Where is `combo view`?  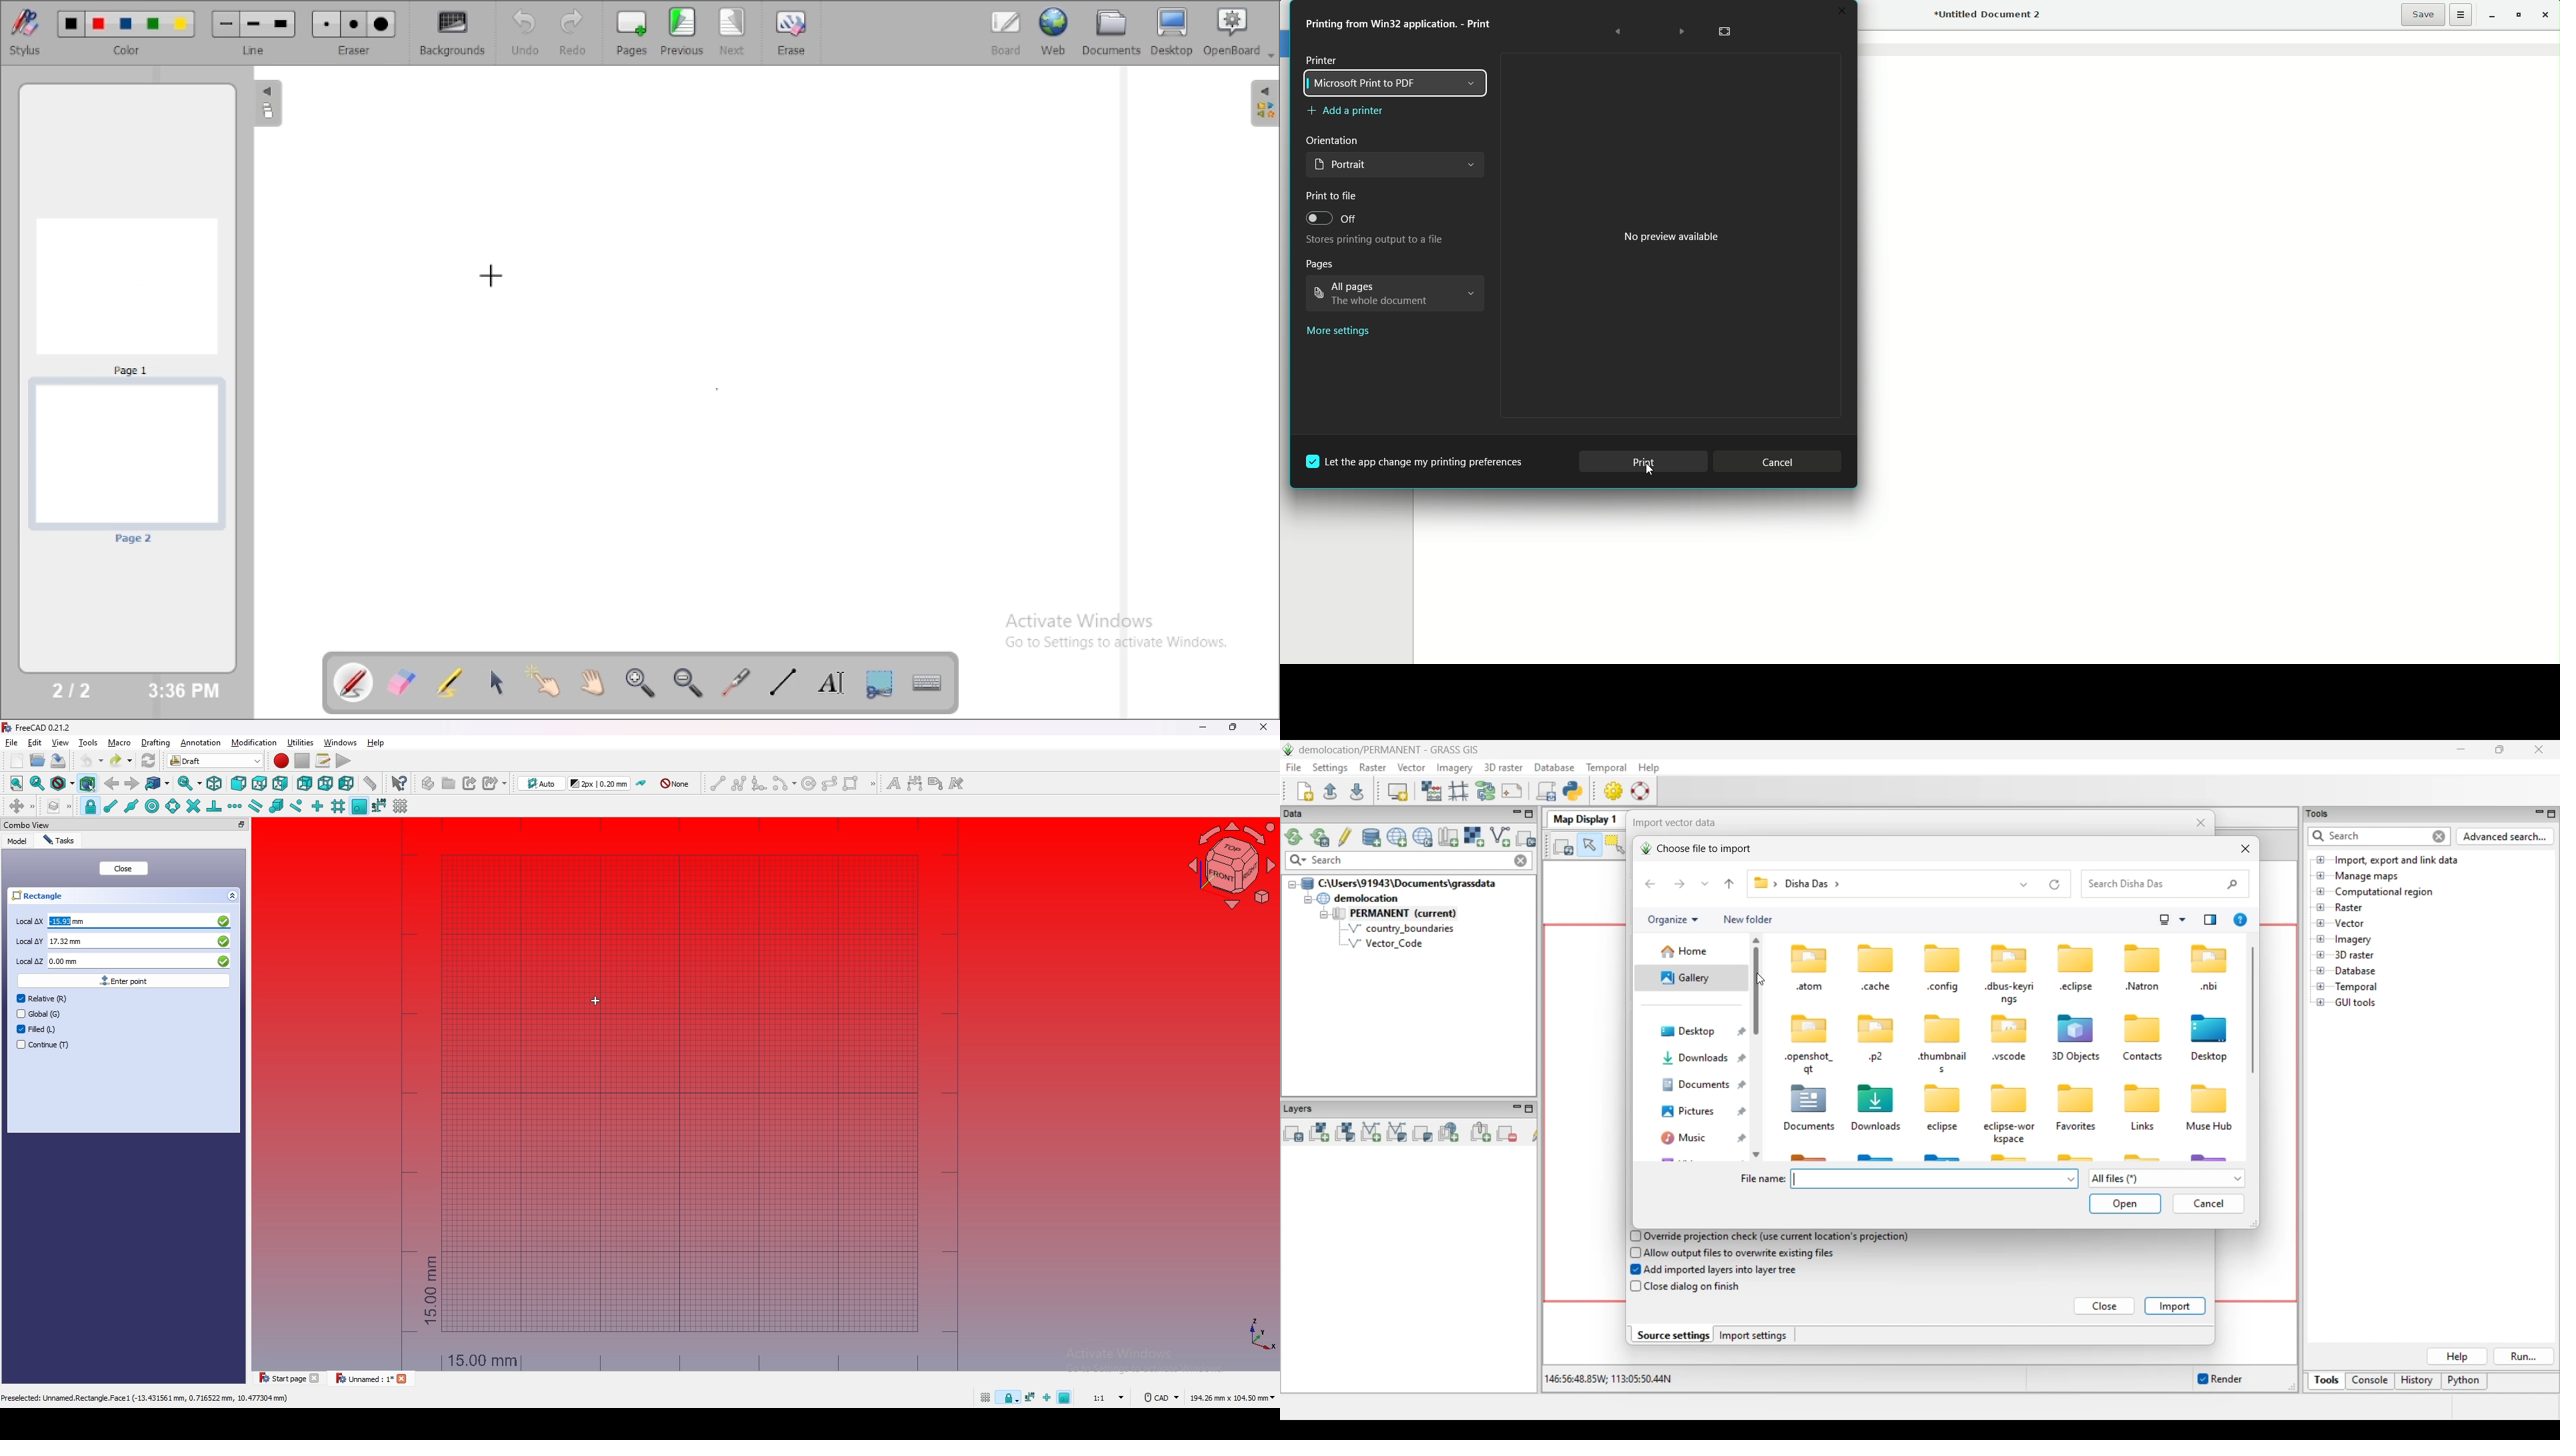 combo view is located at coordinates (27, 825).